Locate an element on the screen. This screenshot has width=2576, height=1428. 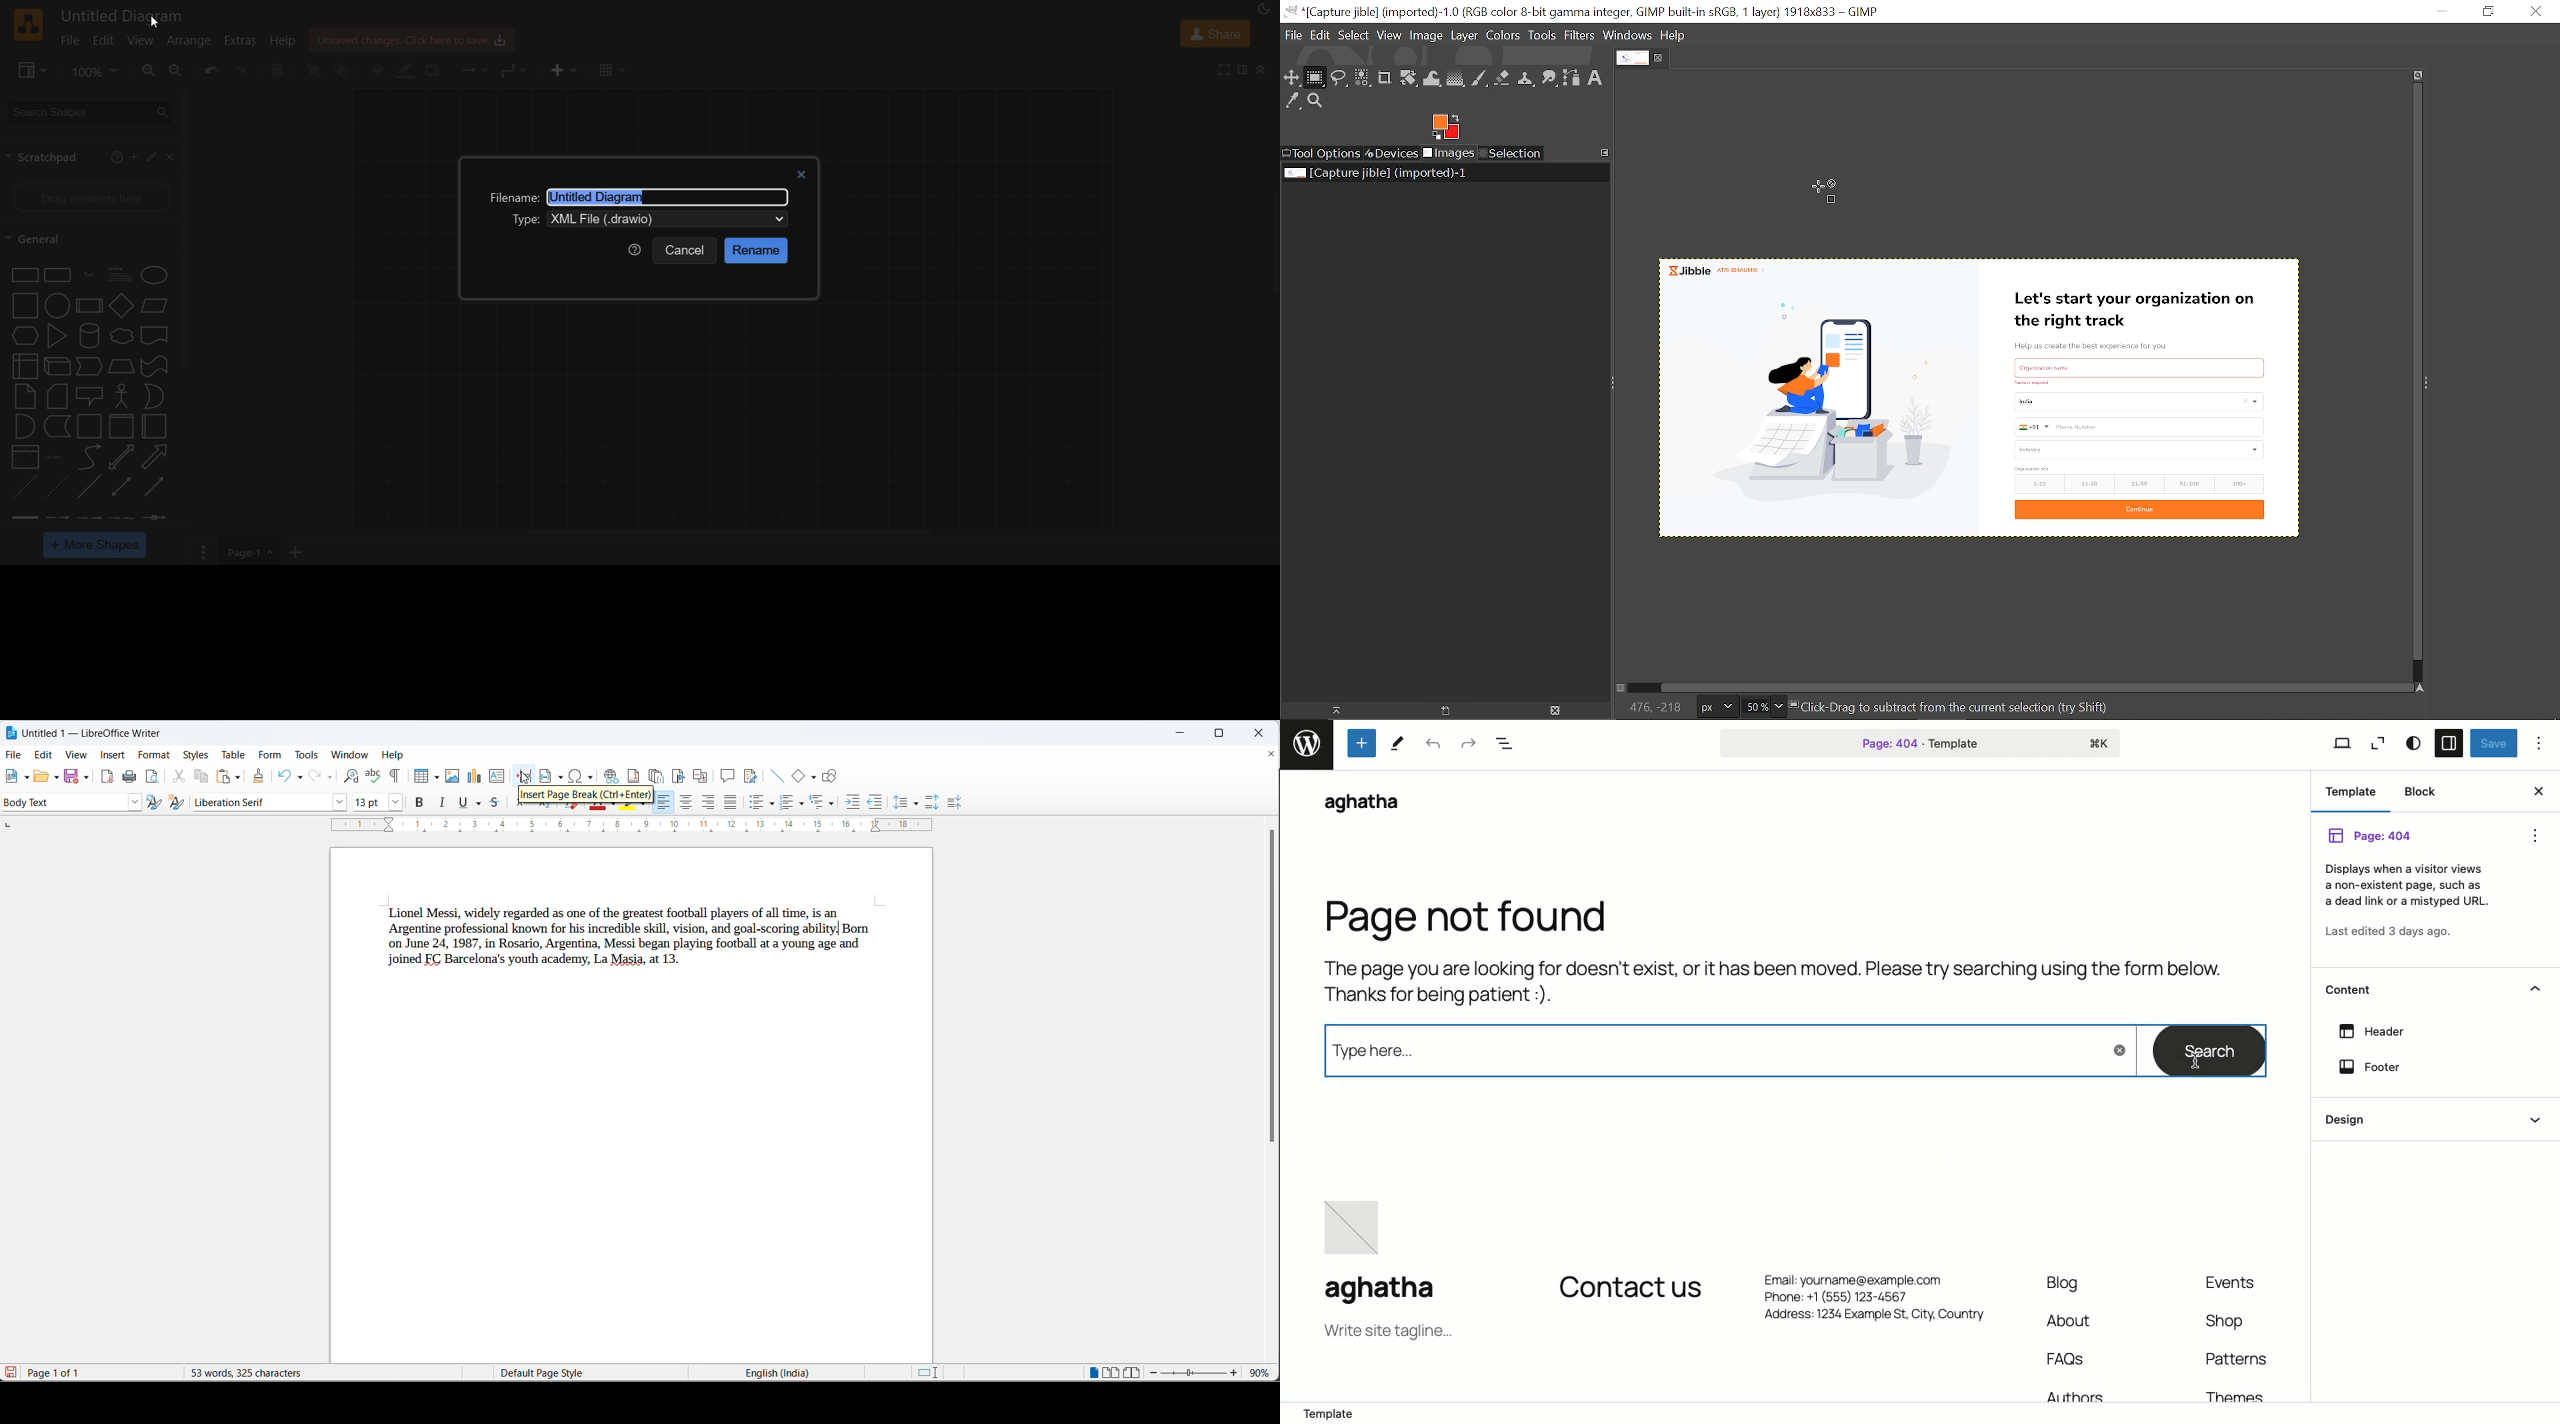
cursor is located at coordinates (152, 25).